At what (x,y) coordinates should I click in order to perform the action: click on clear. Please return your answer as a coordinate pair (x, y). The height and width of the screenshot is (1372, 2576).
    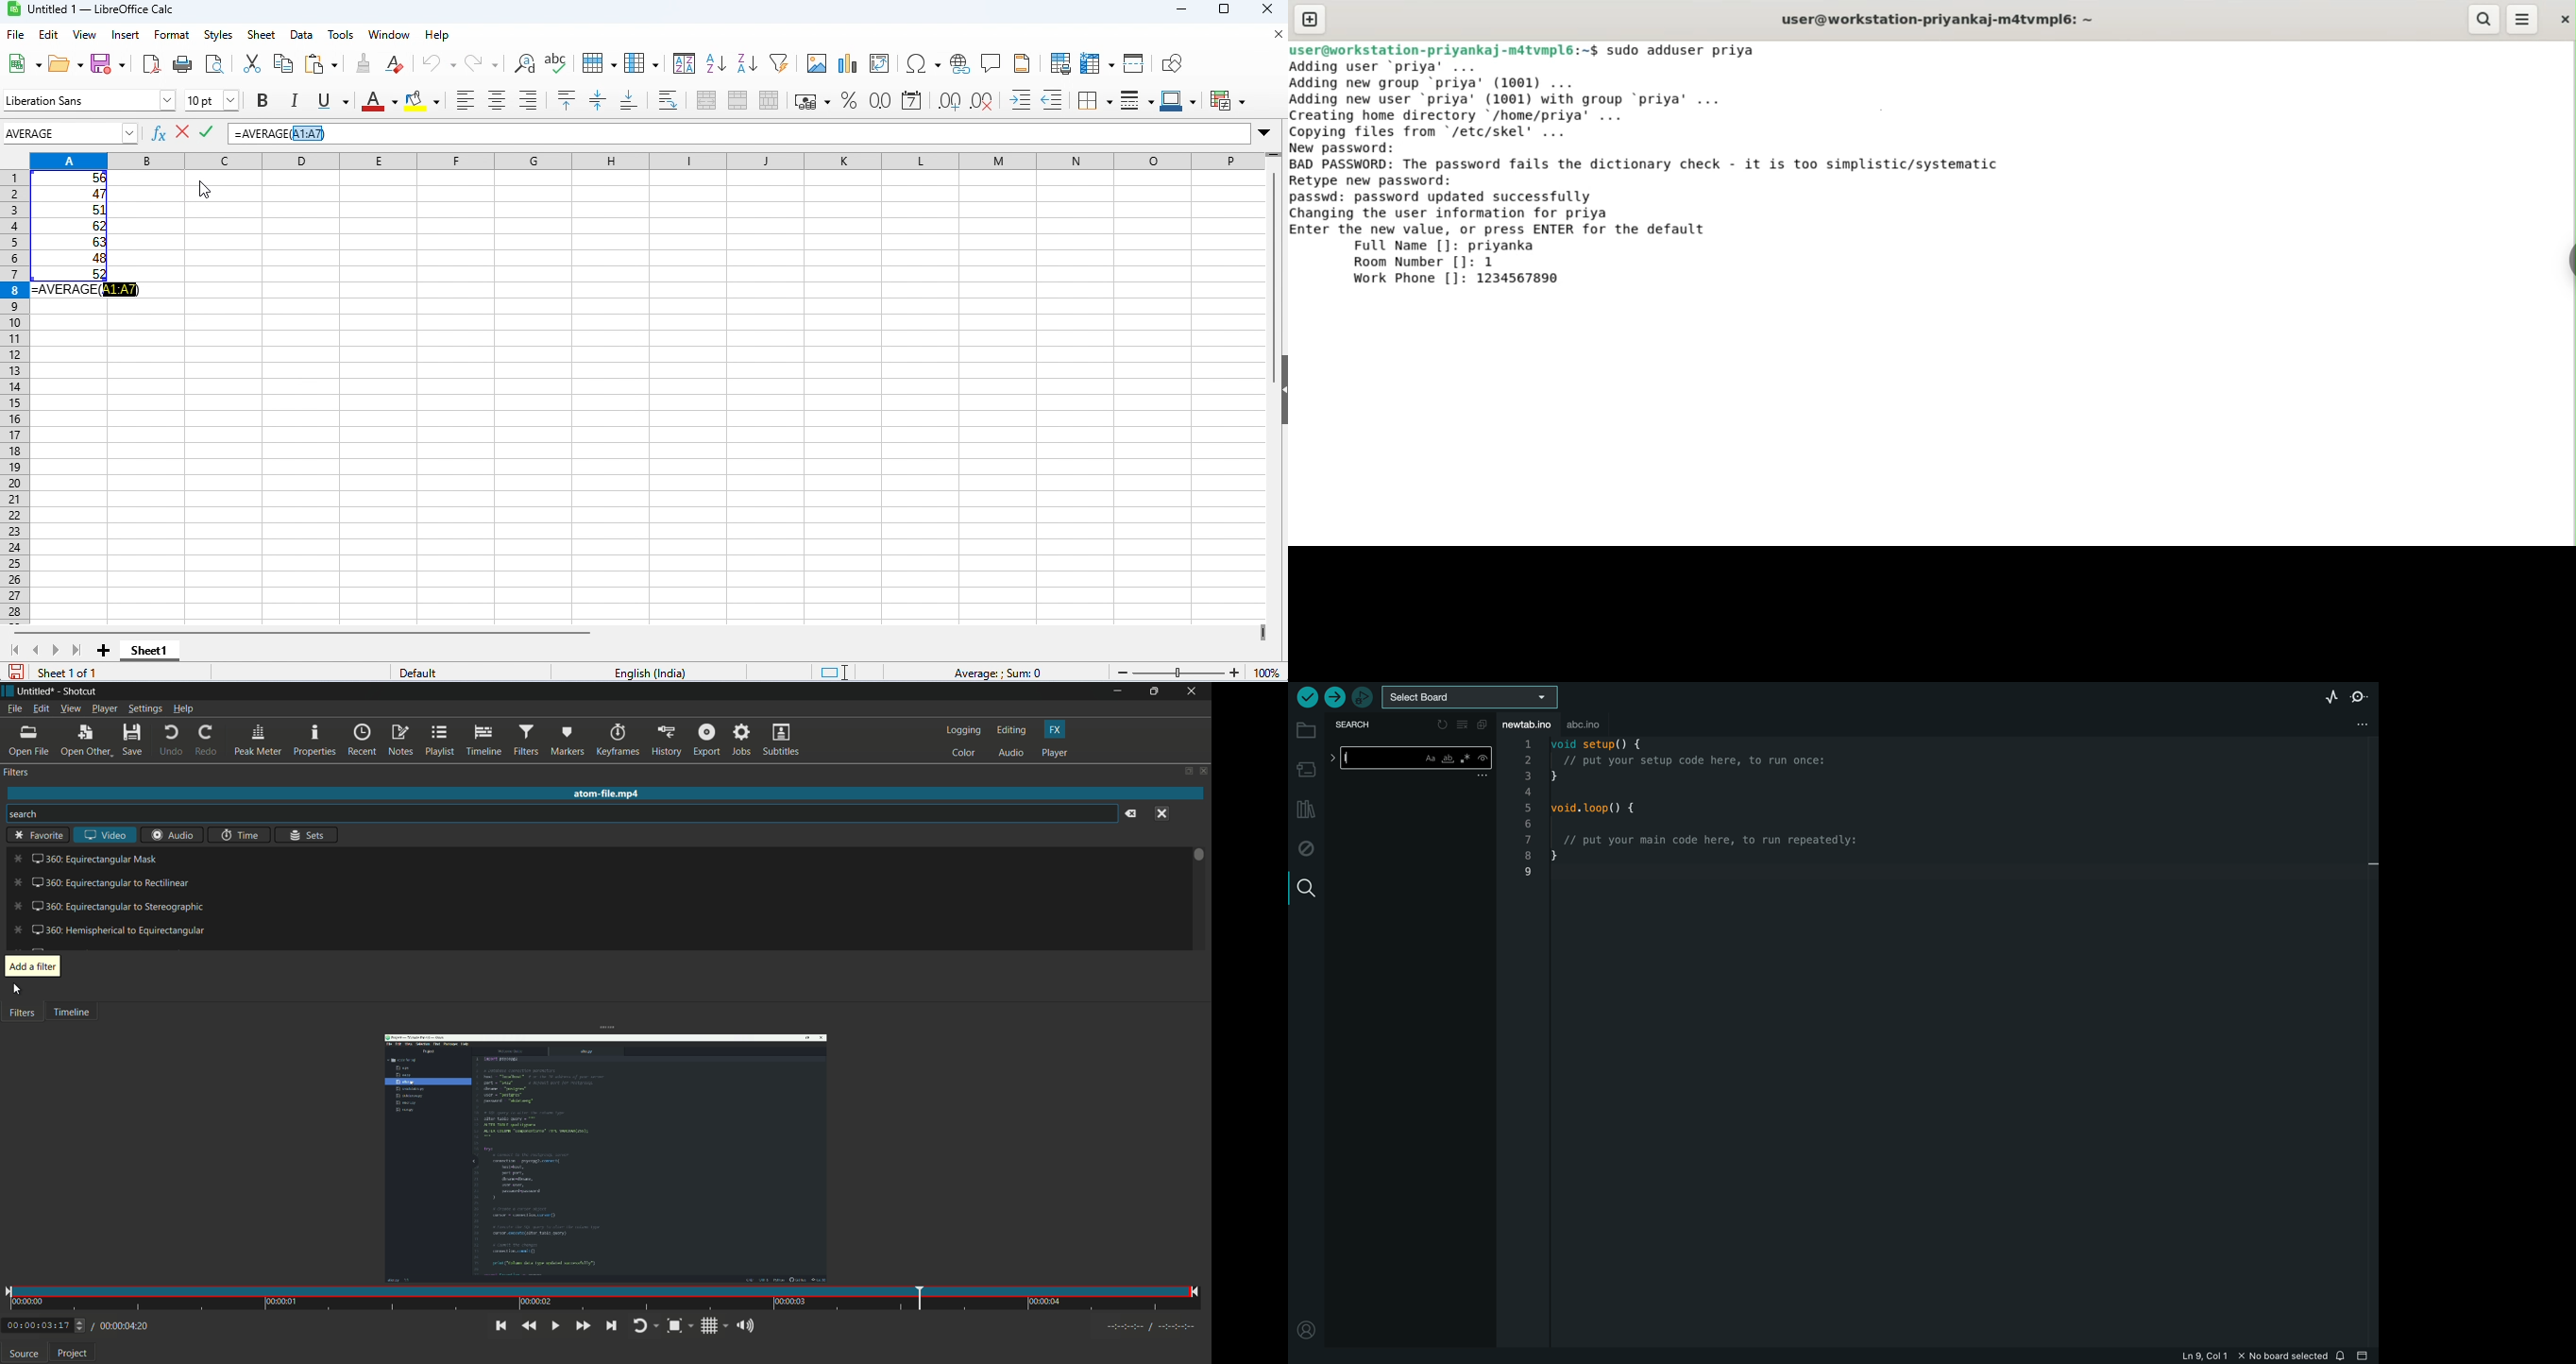
    Looking at the image, I should click on (1463, 725).